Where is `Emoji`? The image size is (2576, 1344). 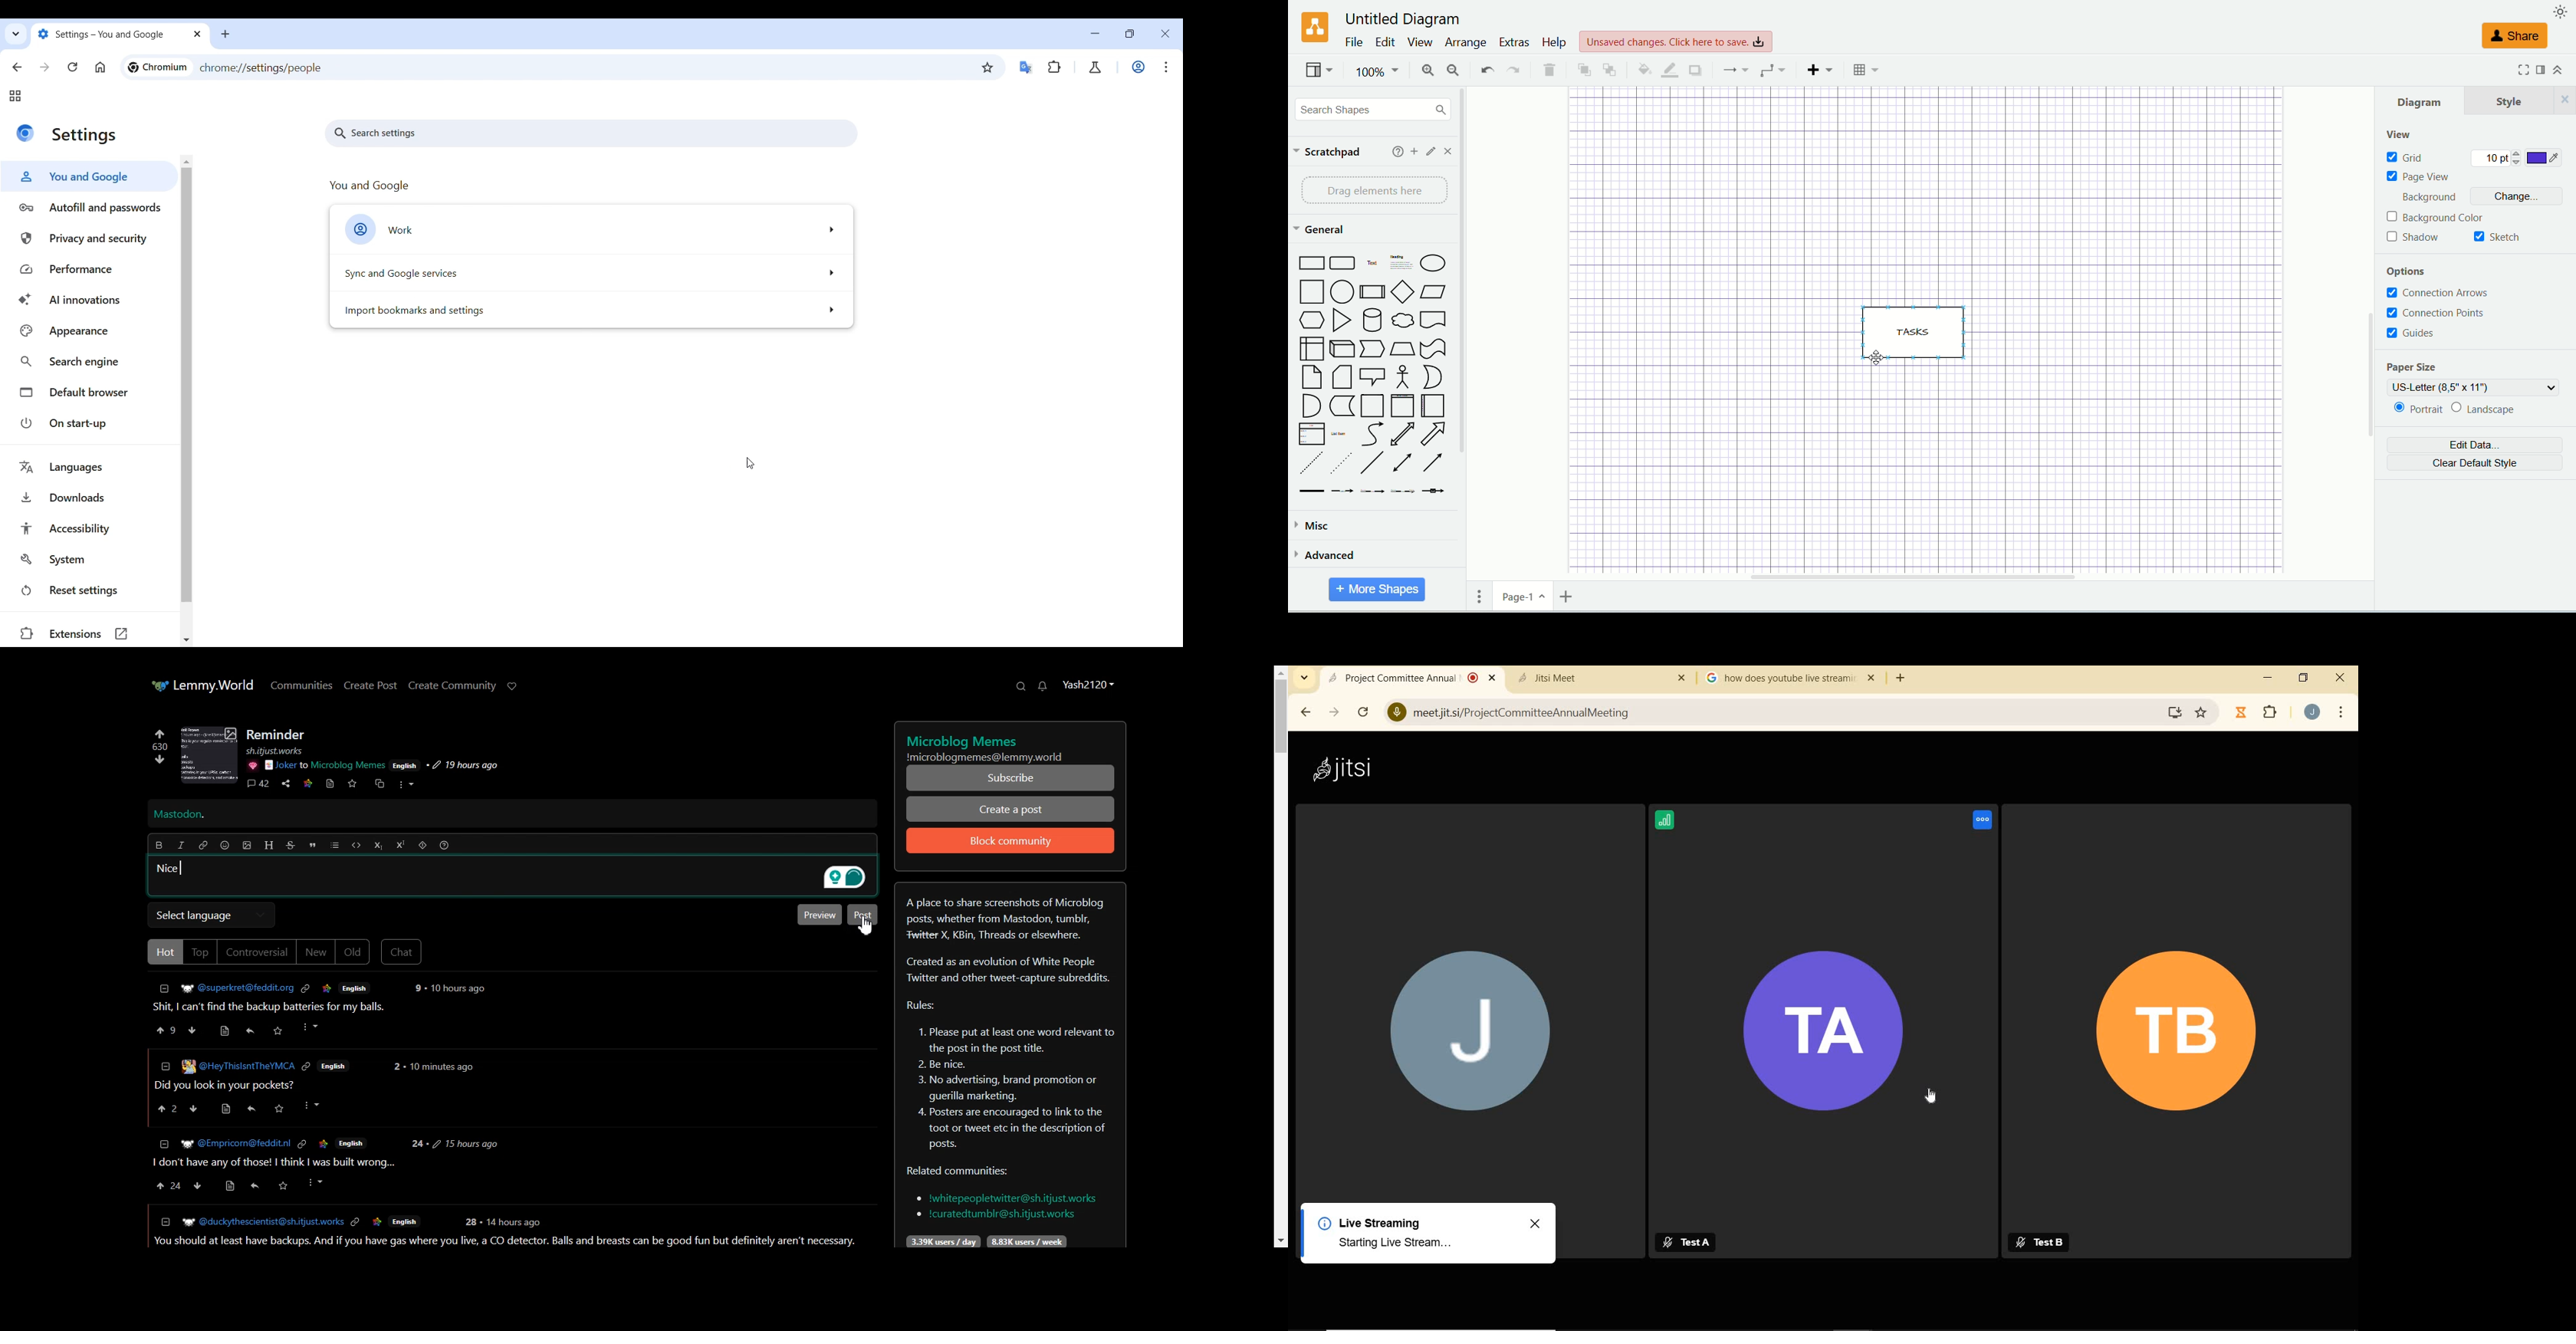
Emoji is located at coordinates (225, 845).